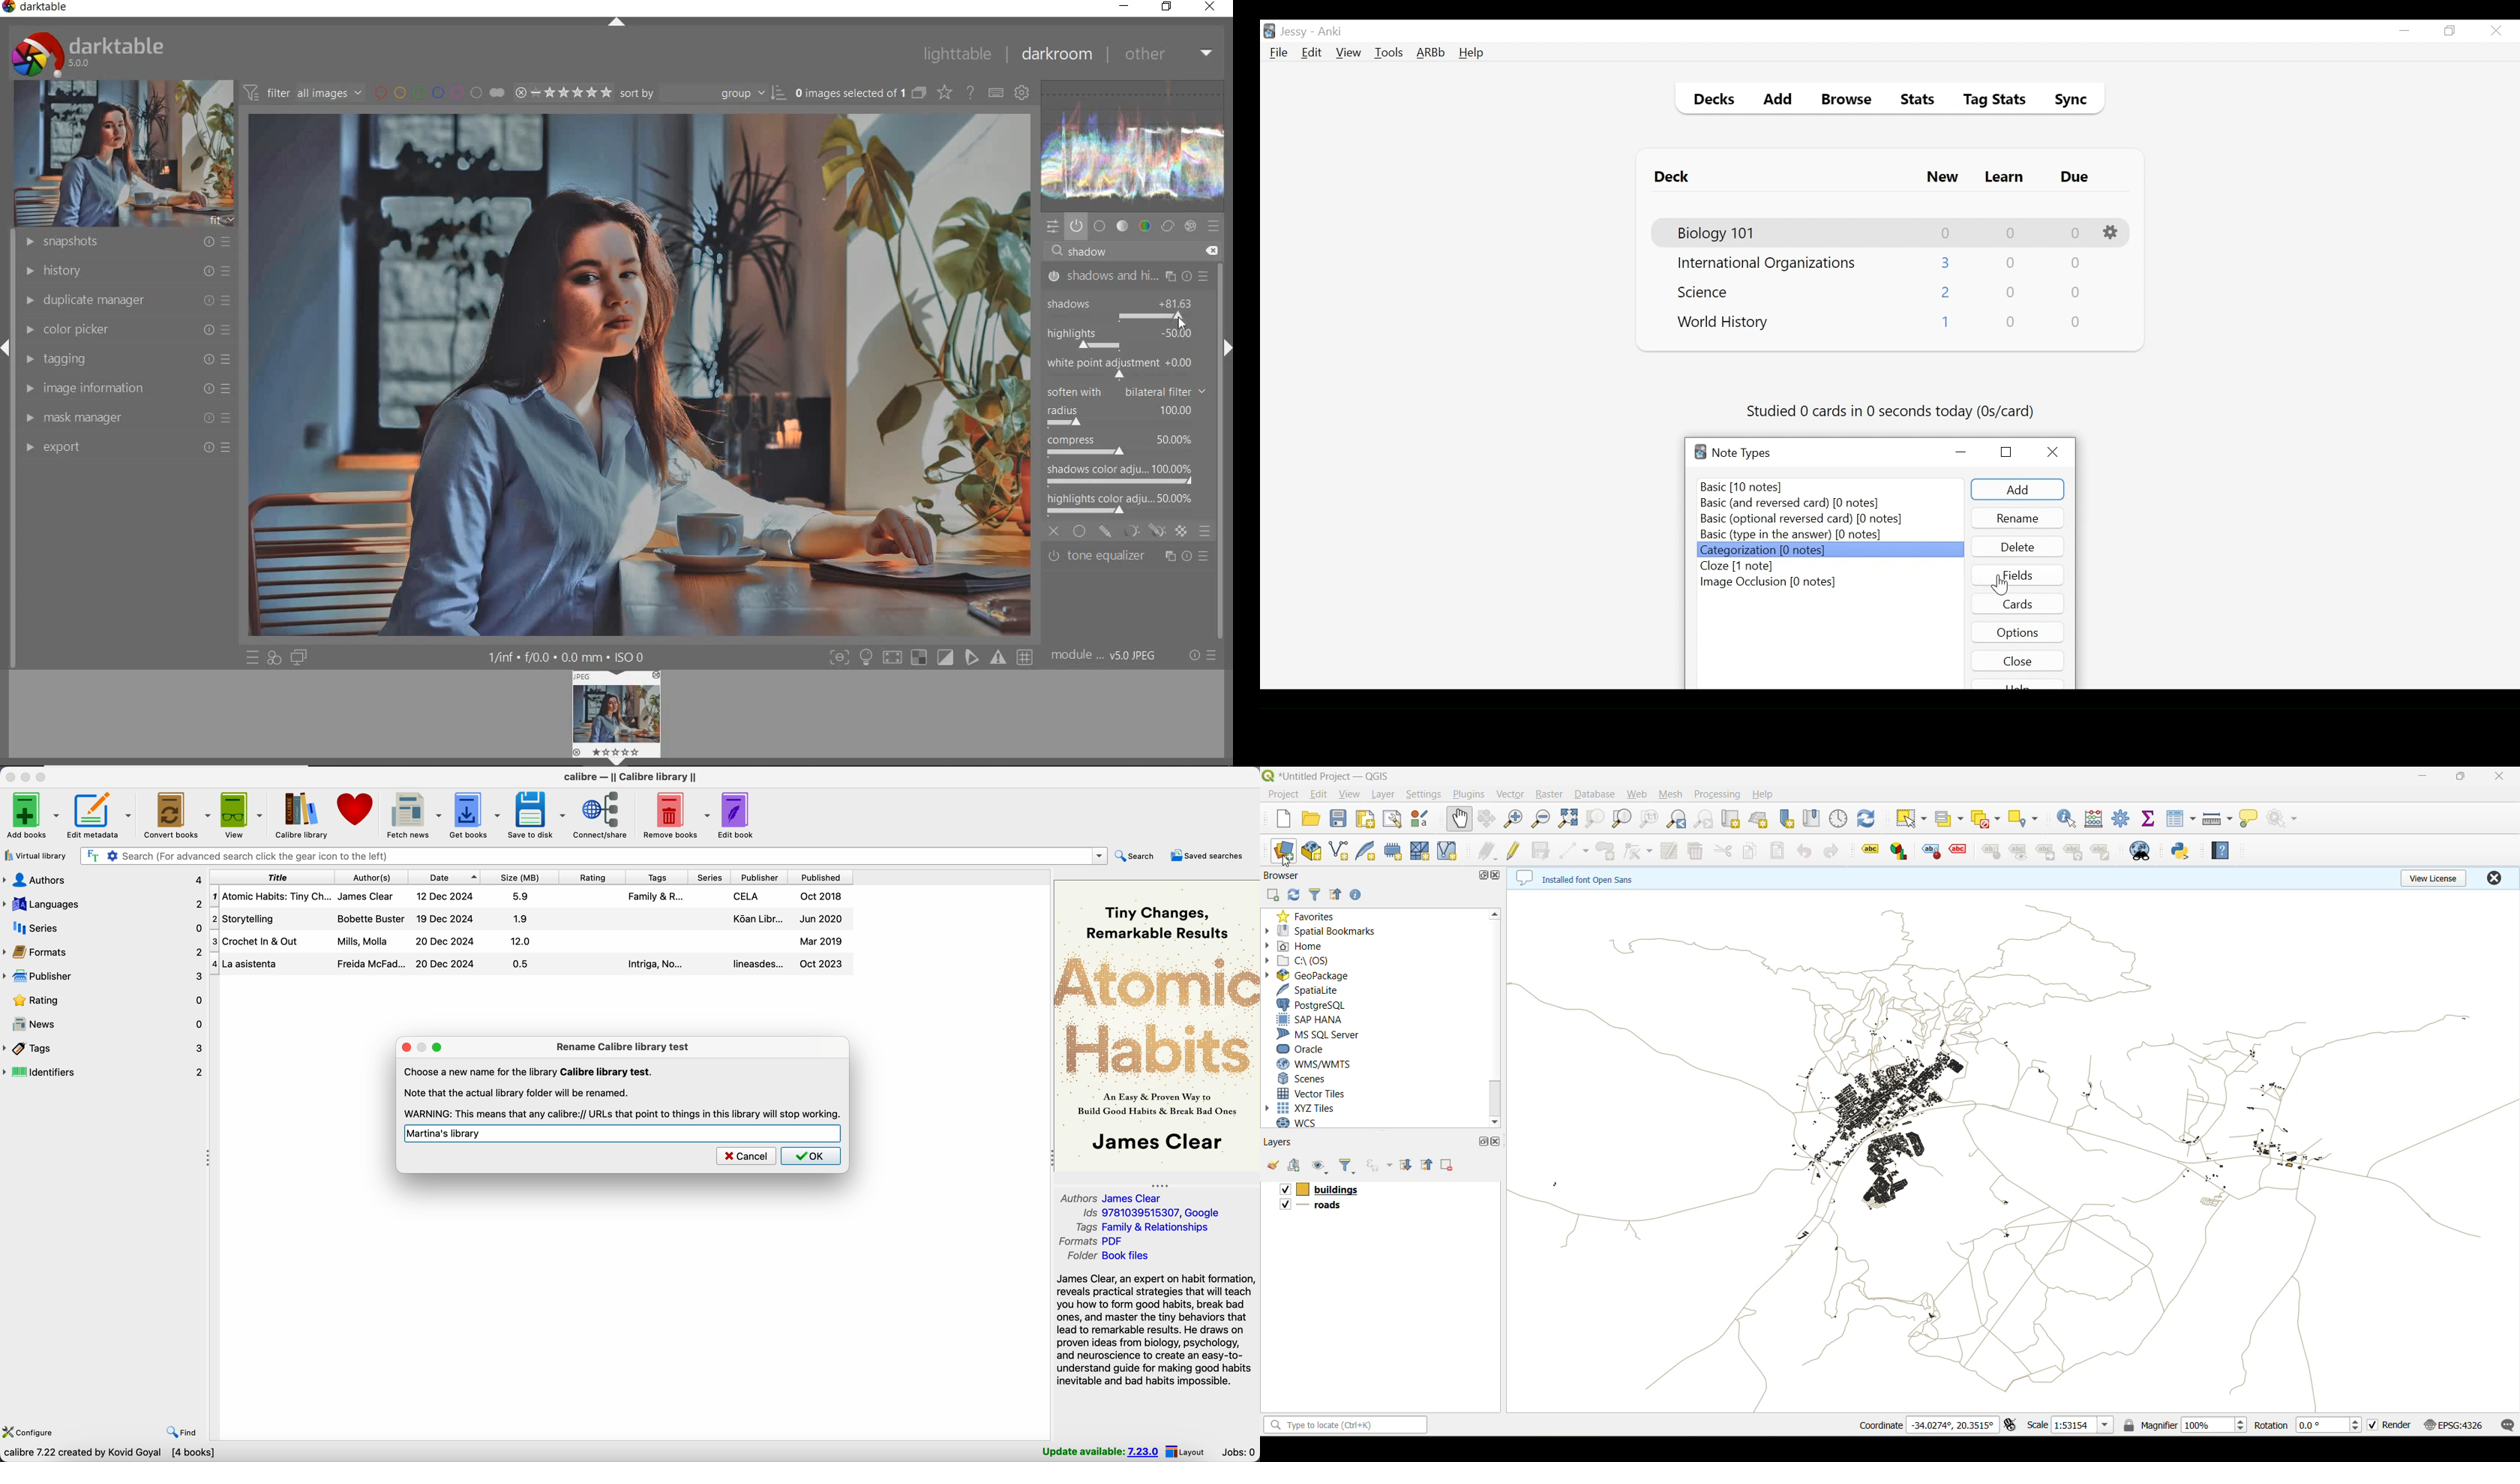 Image resolution: width=2520 pixels, height=1484 pixels. Describe the element at coordinates (1381, 1164) in the screenshot. I see `filter by expression` at that location.